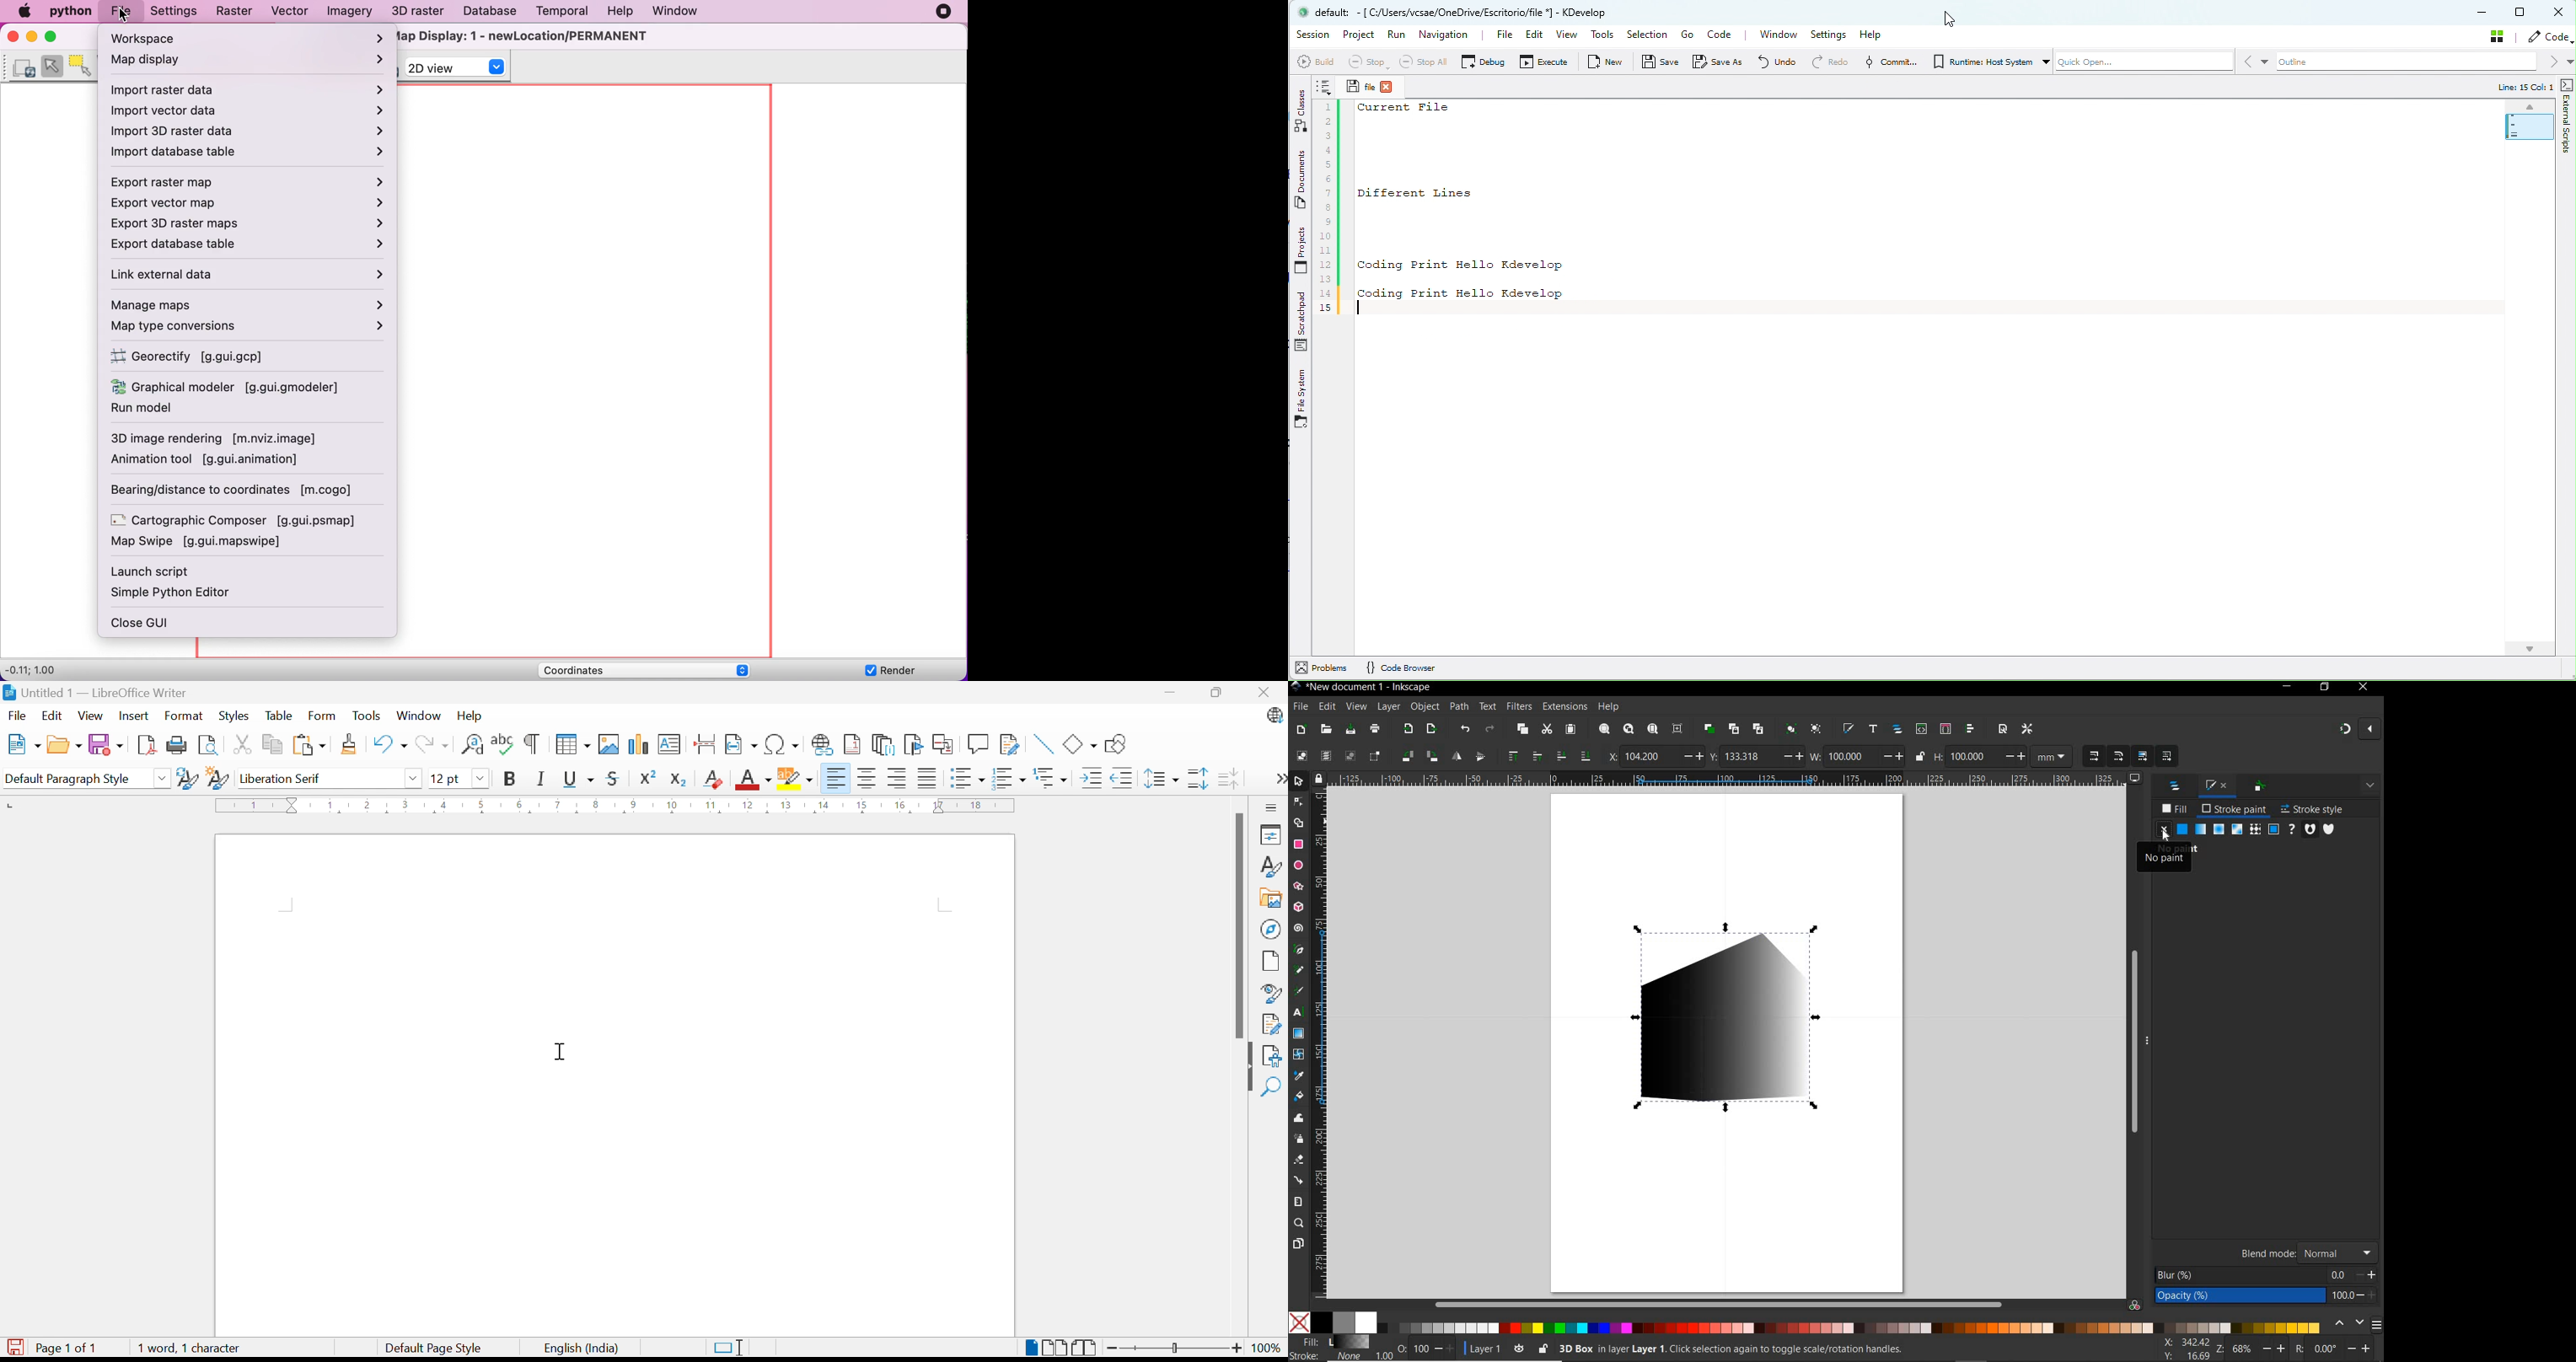  I want to click on Undo, so click(390, 743).